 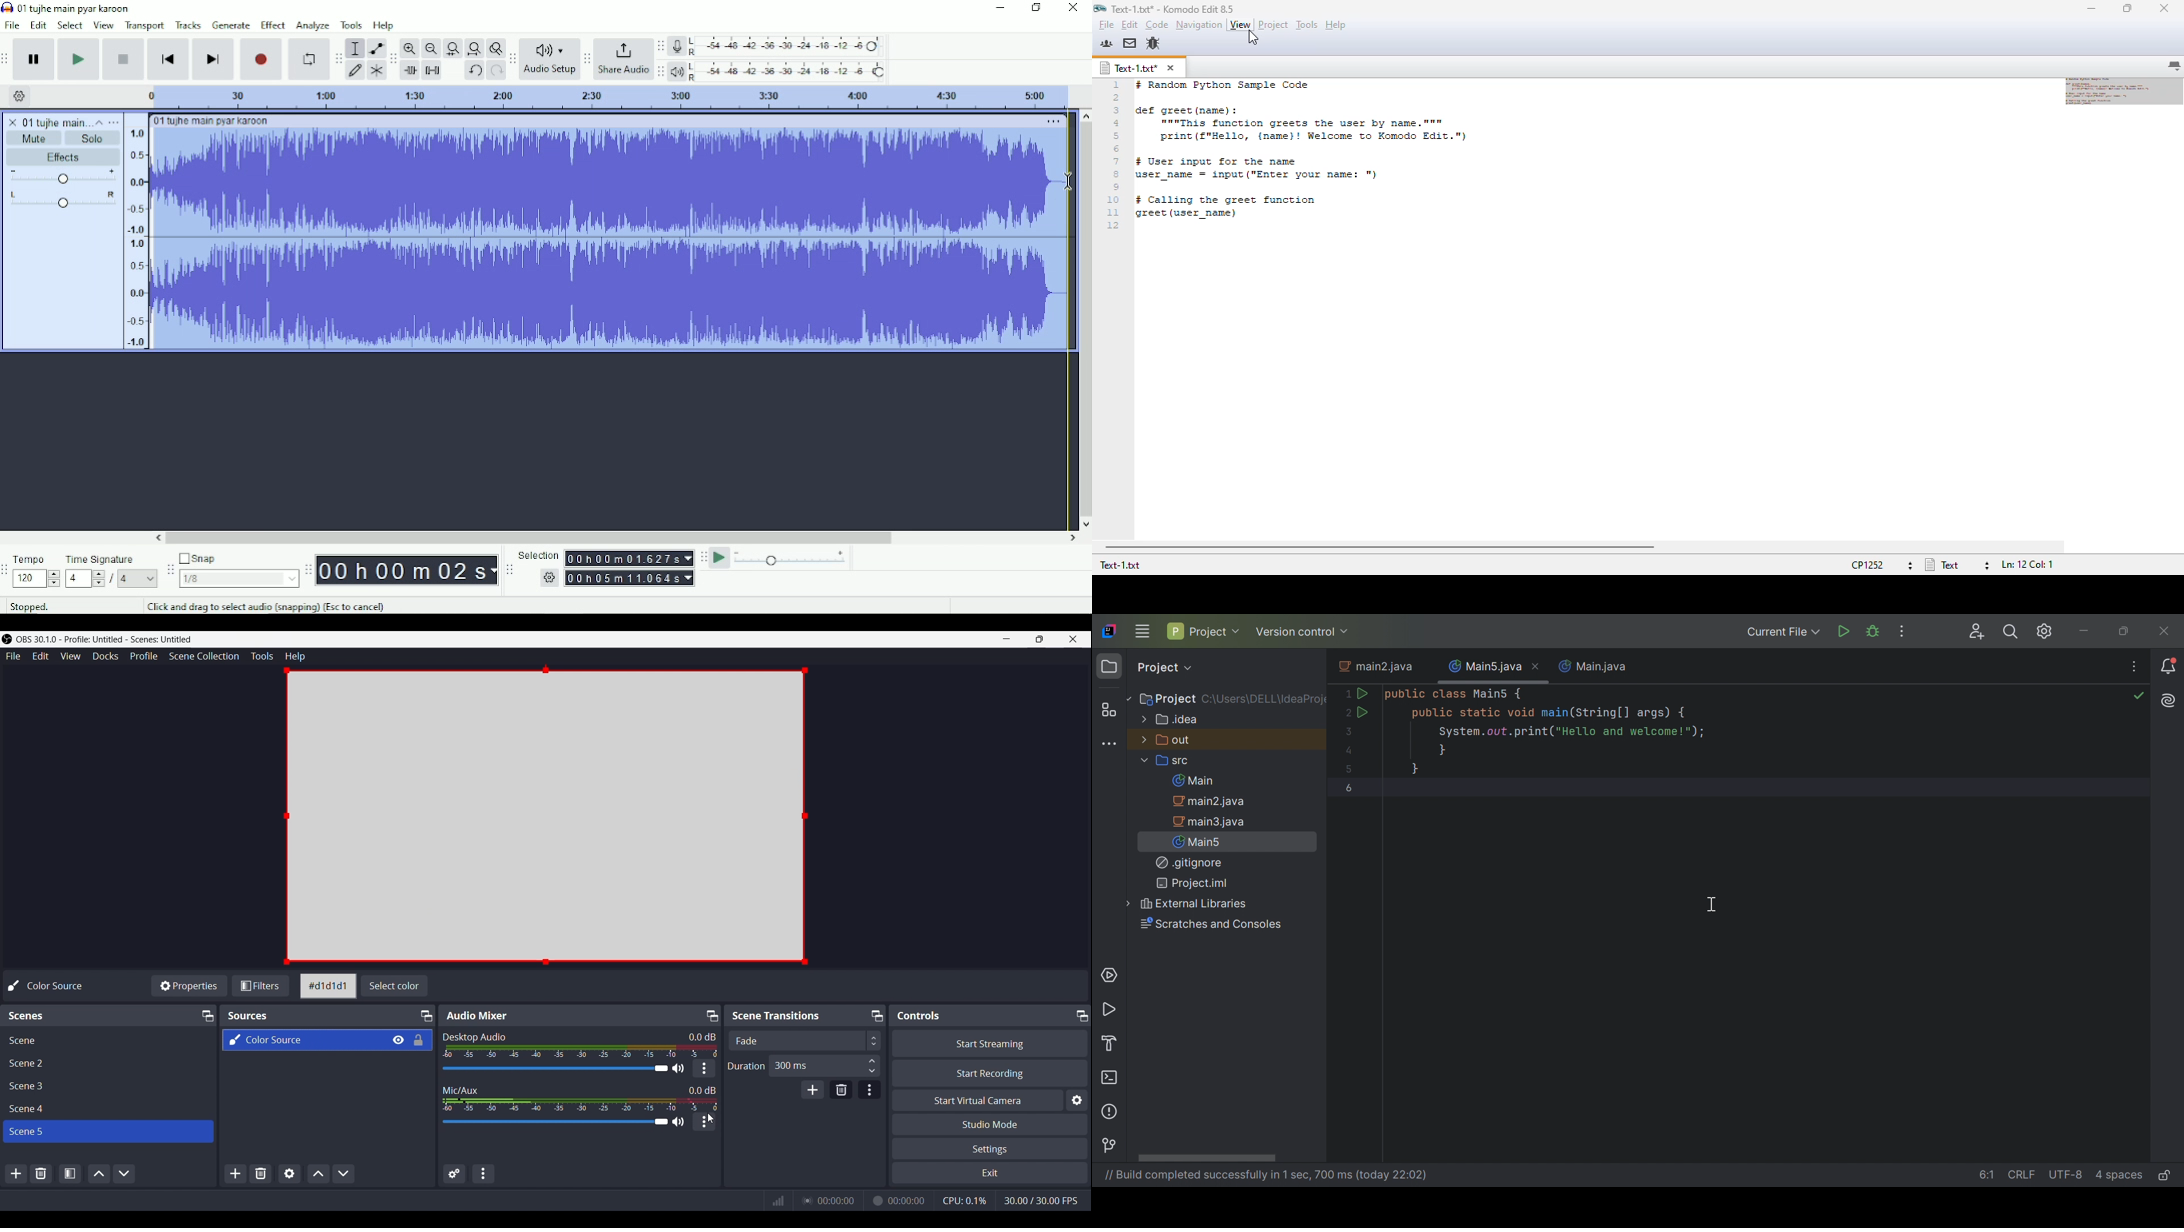 I want to click on Duration Adjuster, so click(x=747, y=1065).